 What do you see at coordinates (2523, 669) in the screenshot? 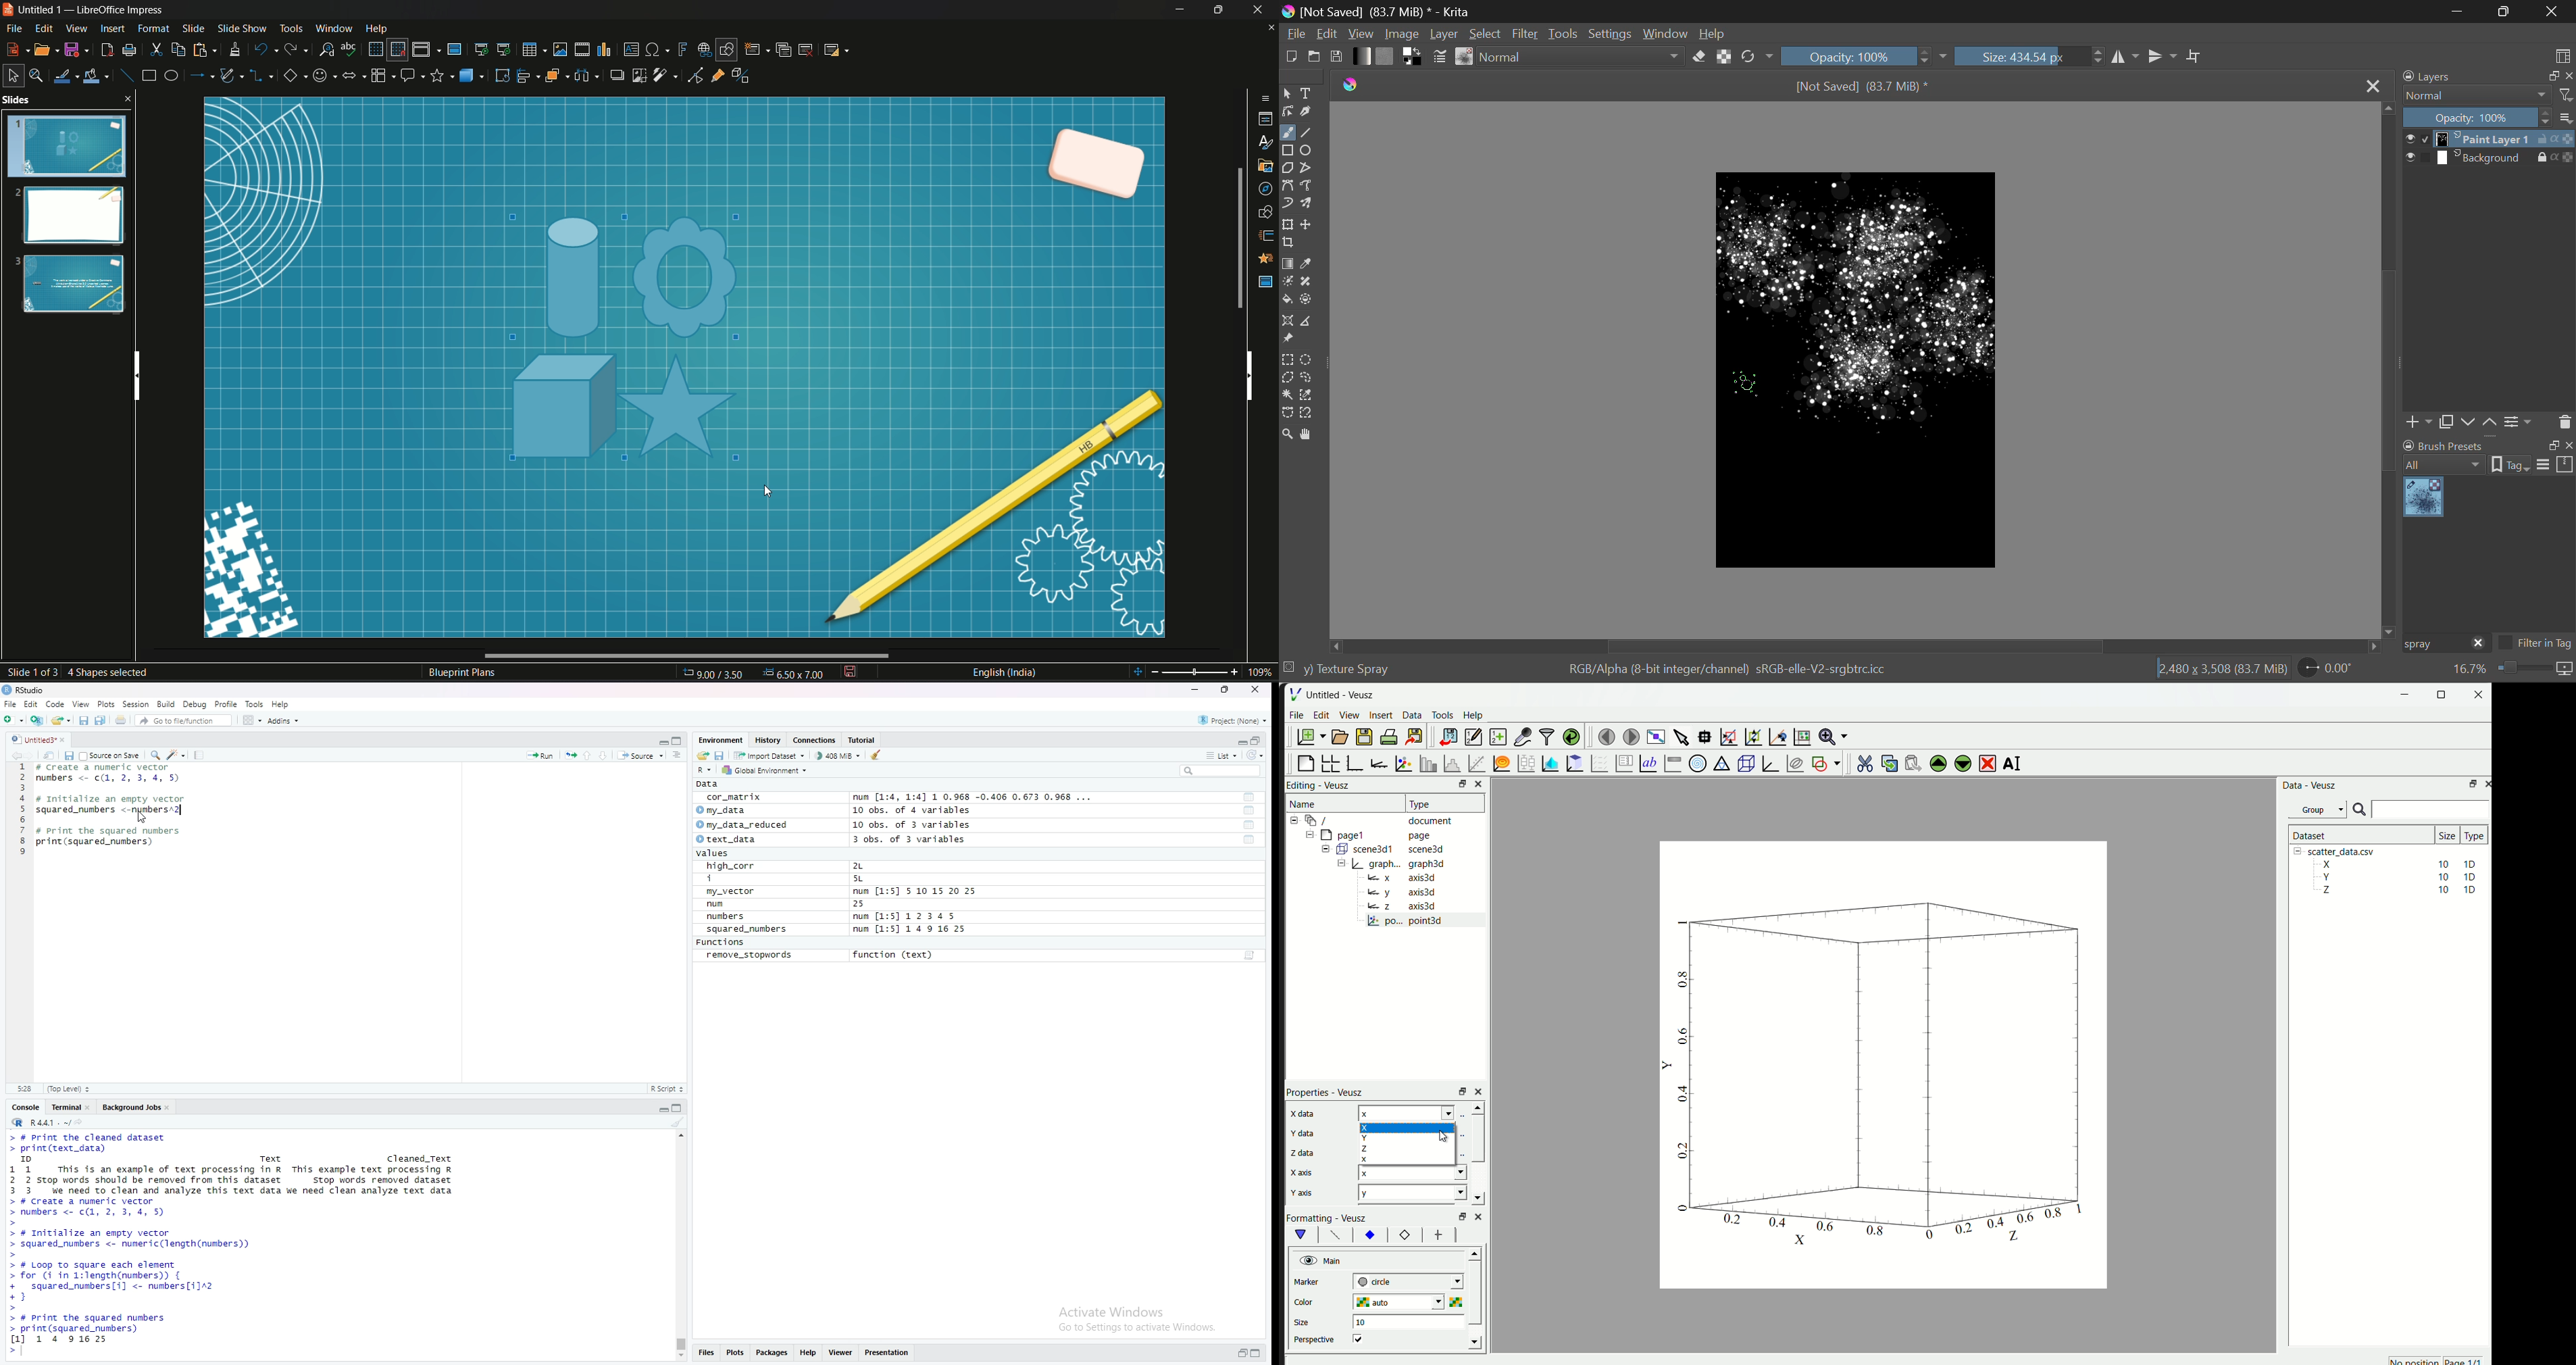
I see `zoom slider` at bounding box center [2523, 669].